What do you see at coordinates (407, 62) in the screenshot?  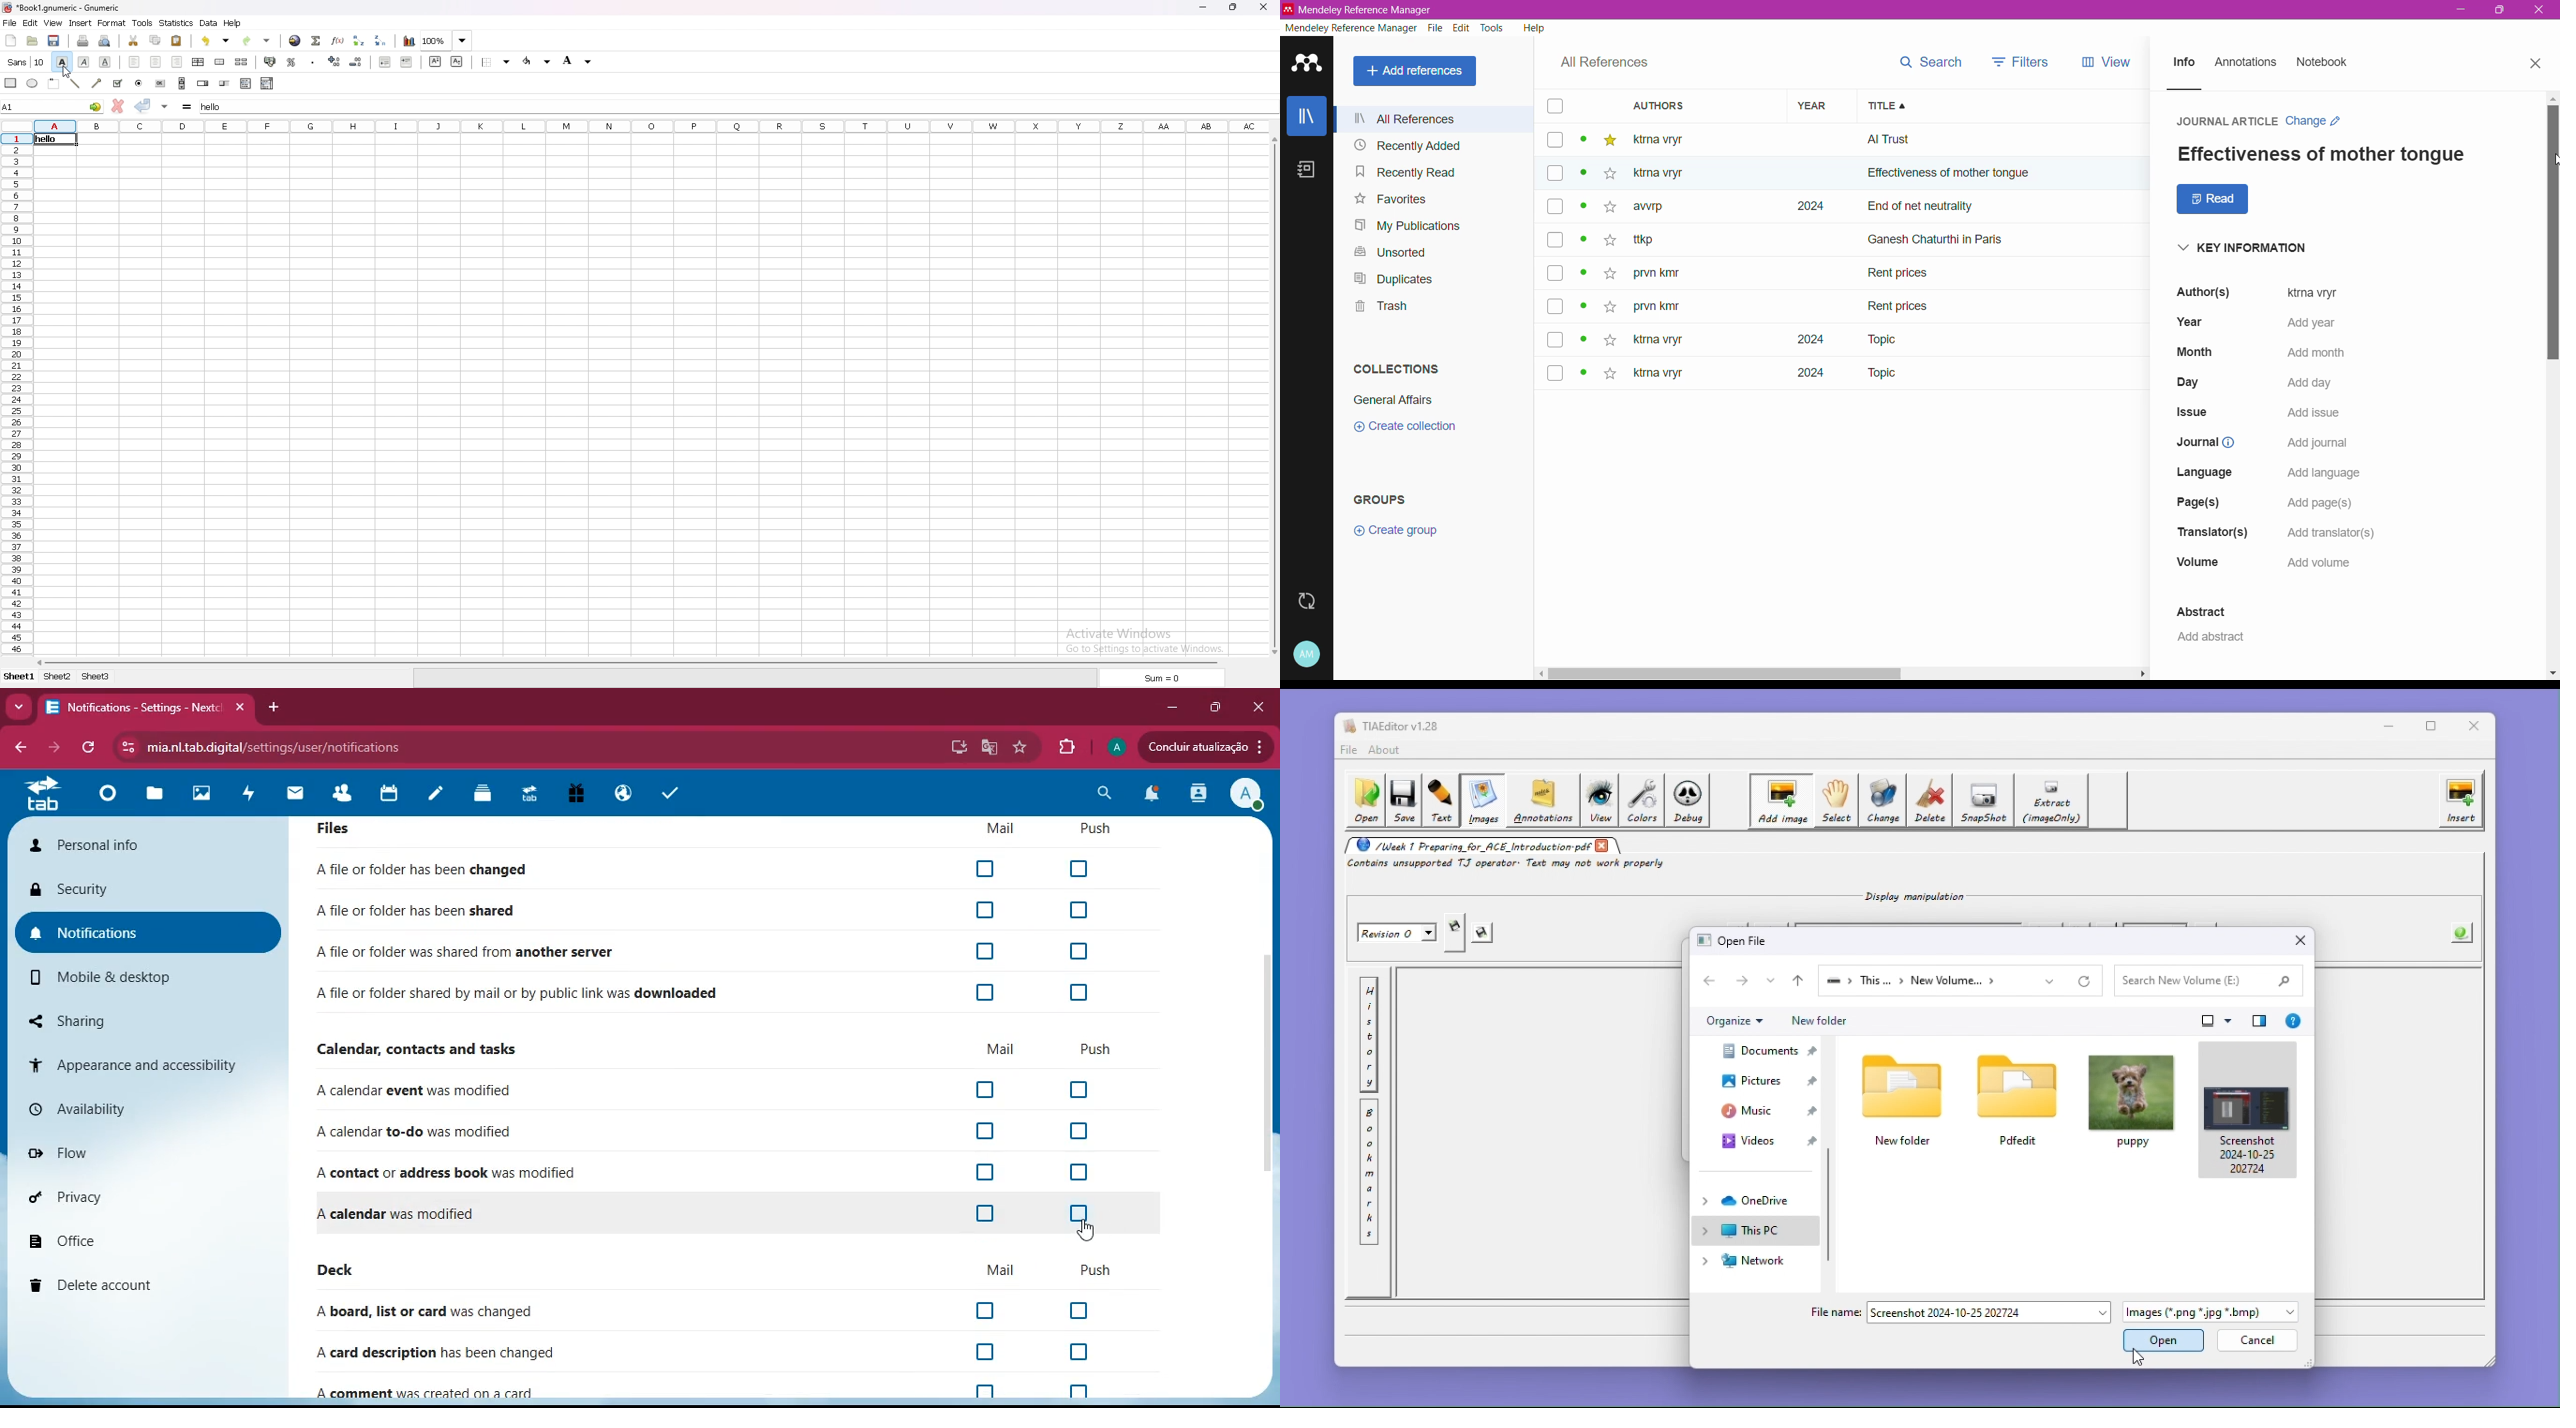 I see `increase indent` at bounding box center [407, 62].